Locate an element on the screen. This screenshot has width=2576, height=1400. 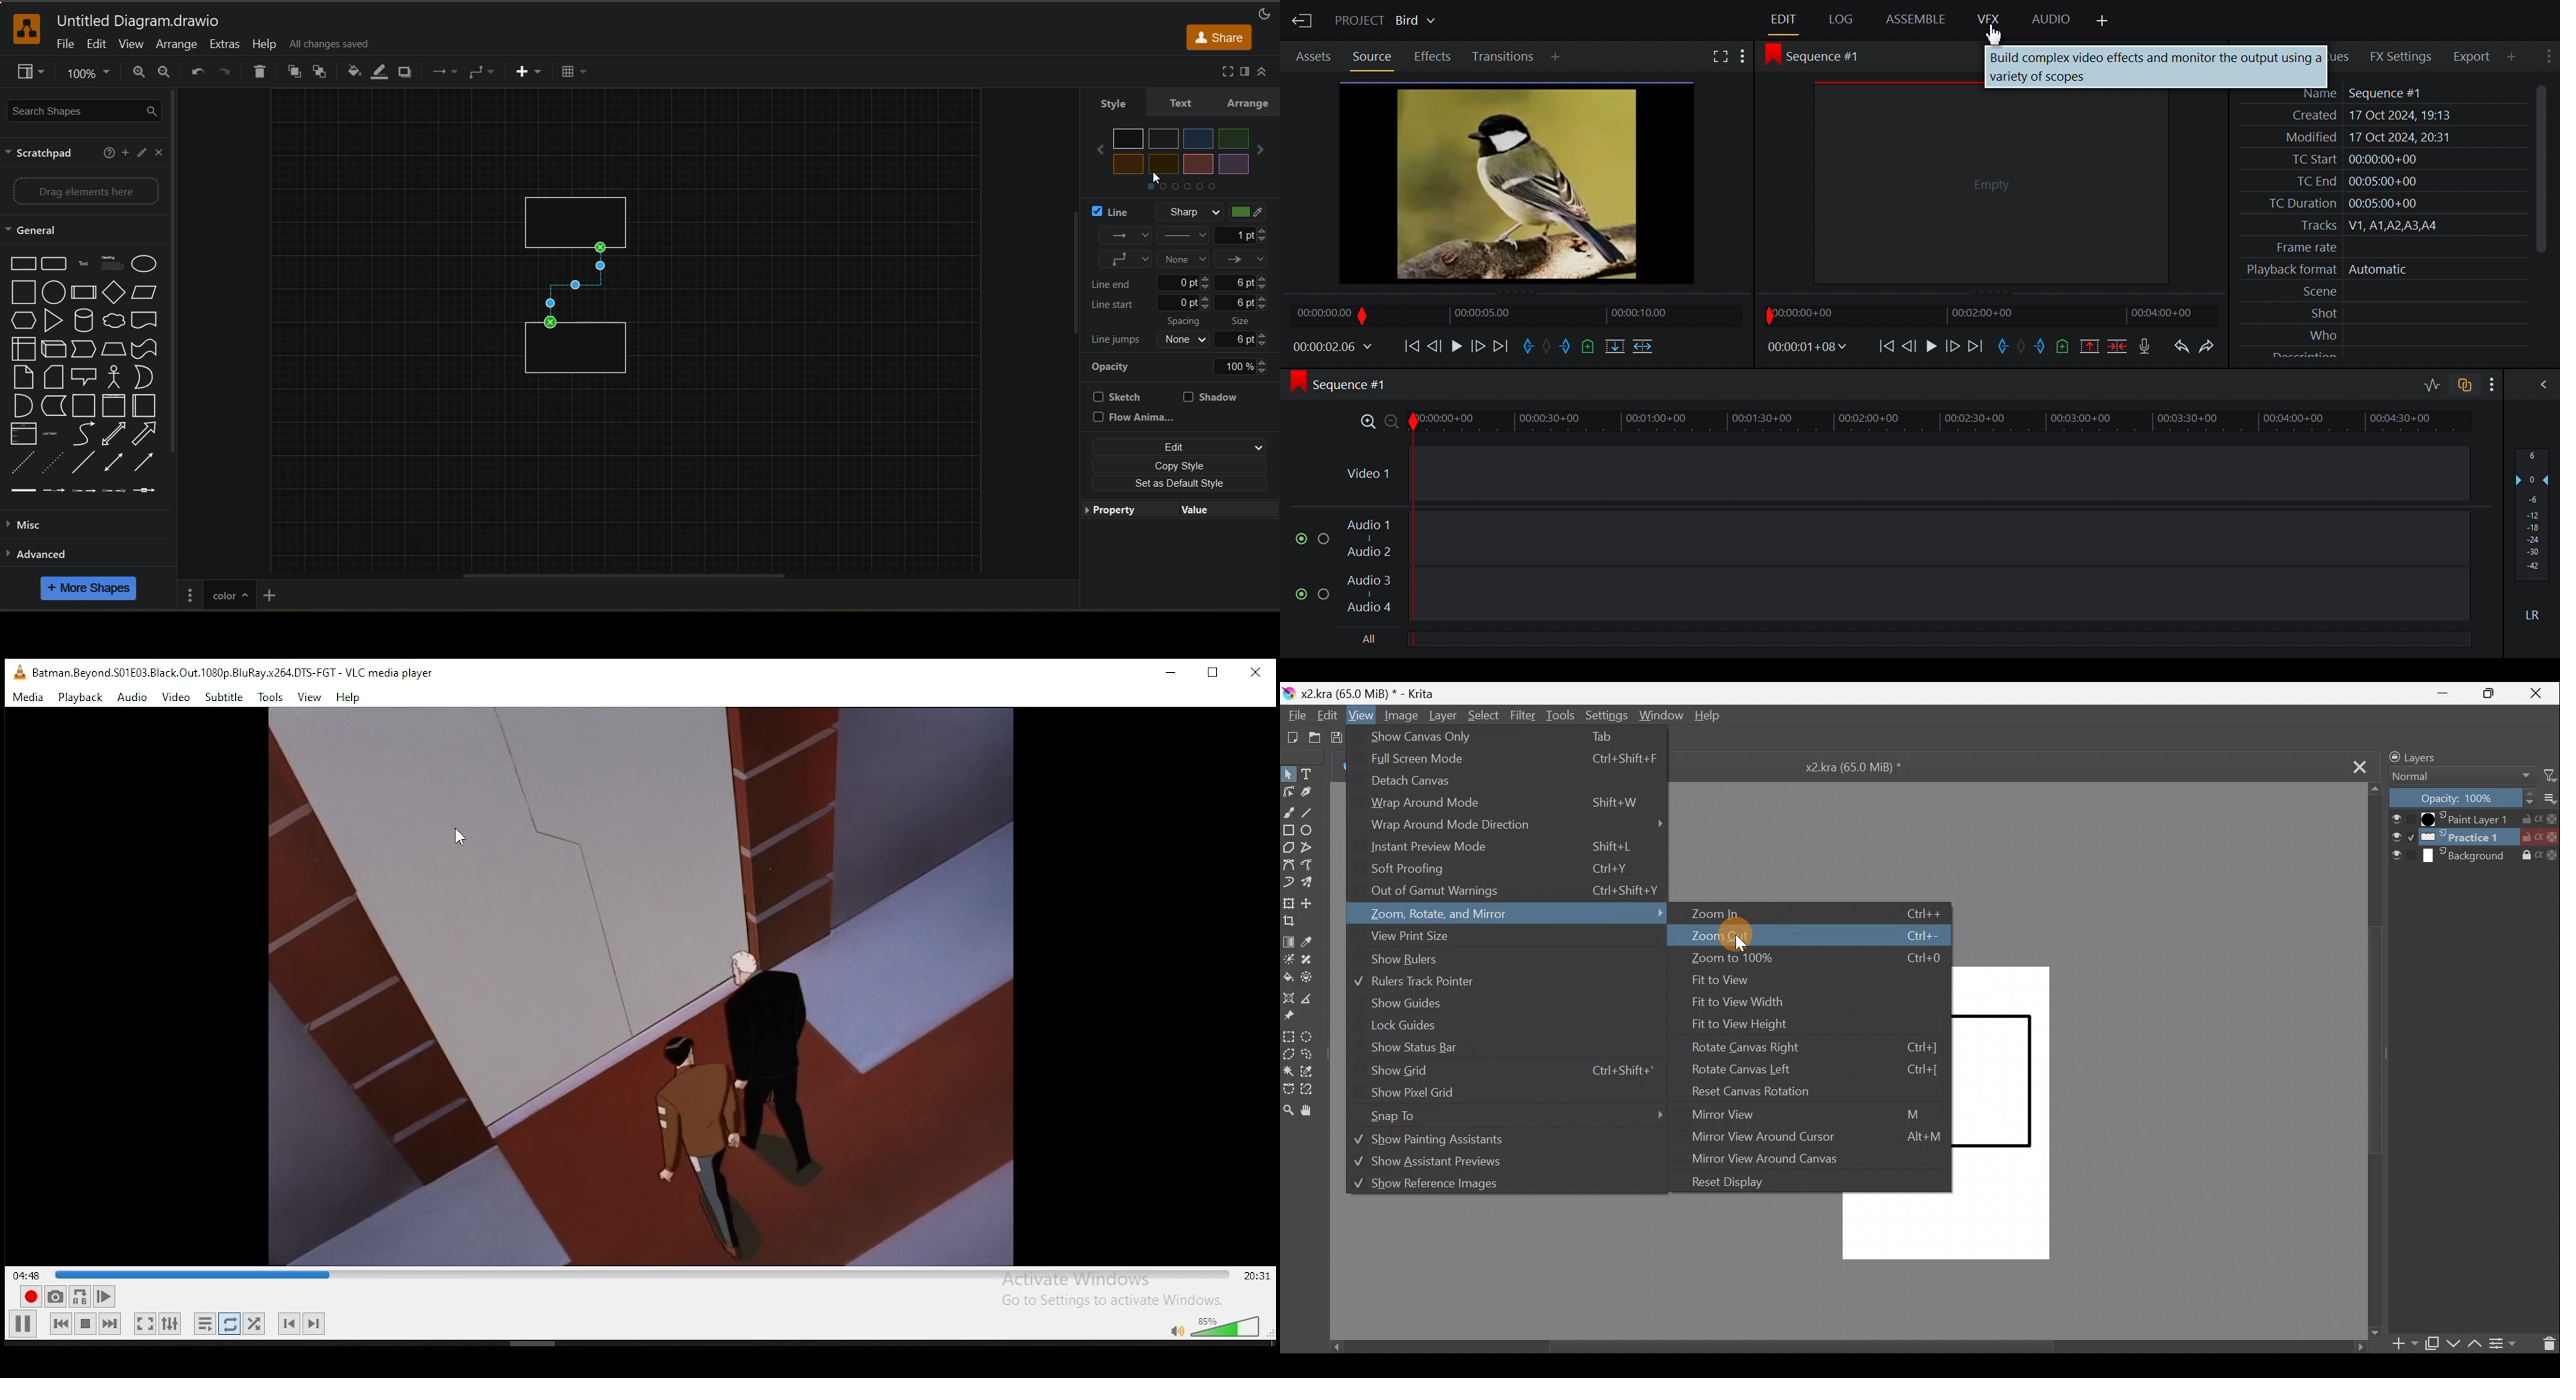
line color is located at coordinates (1253, 213).